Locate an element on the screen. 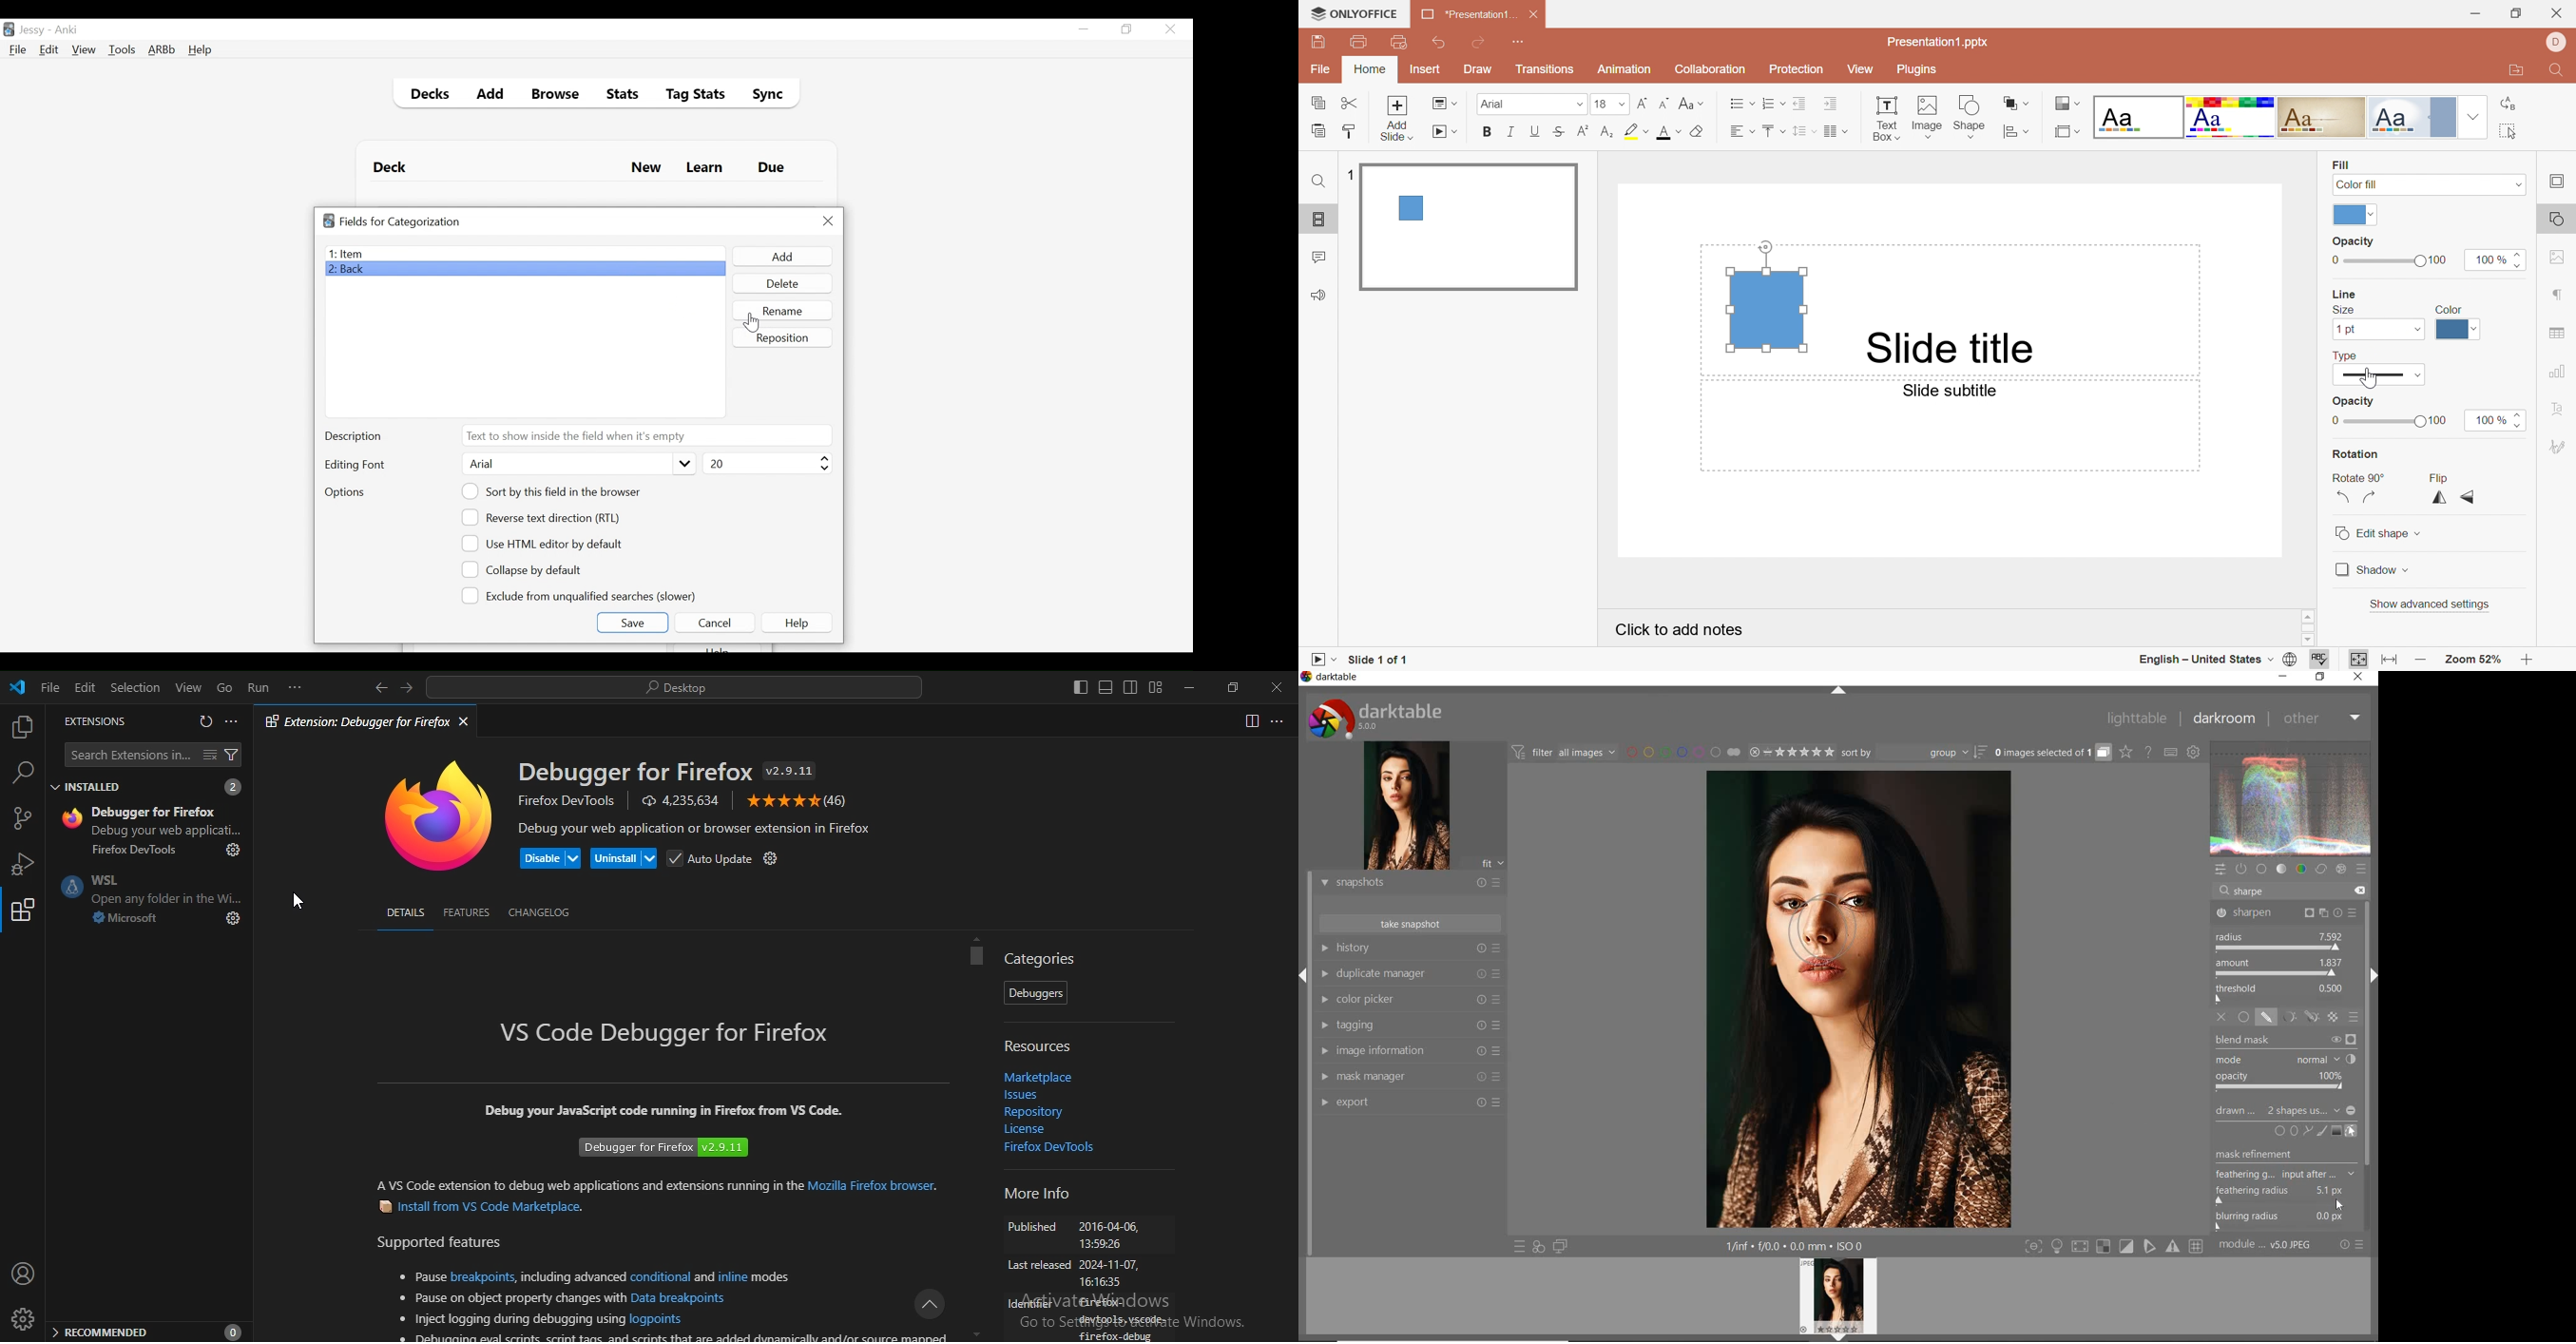  cursor is located at coordinates (302, 906).